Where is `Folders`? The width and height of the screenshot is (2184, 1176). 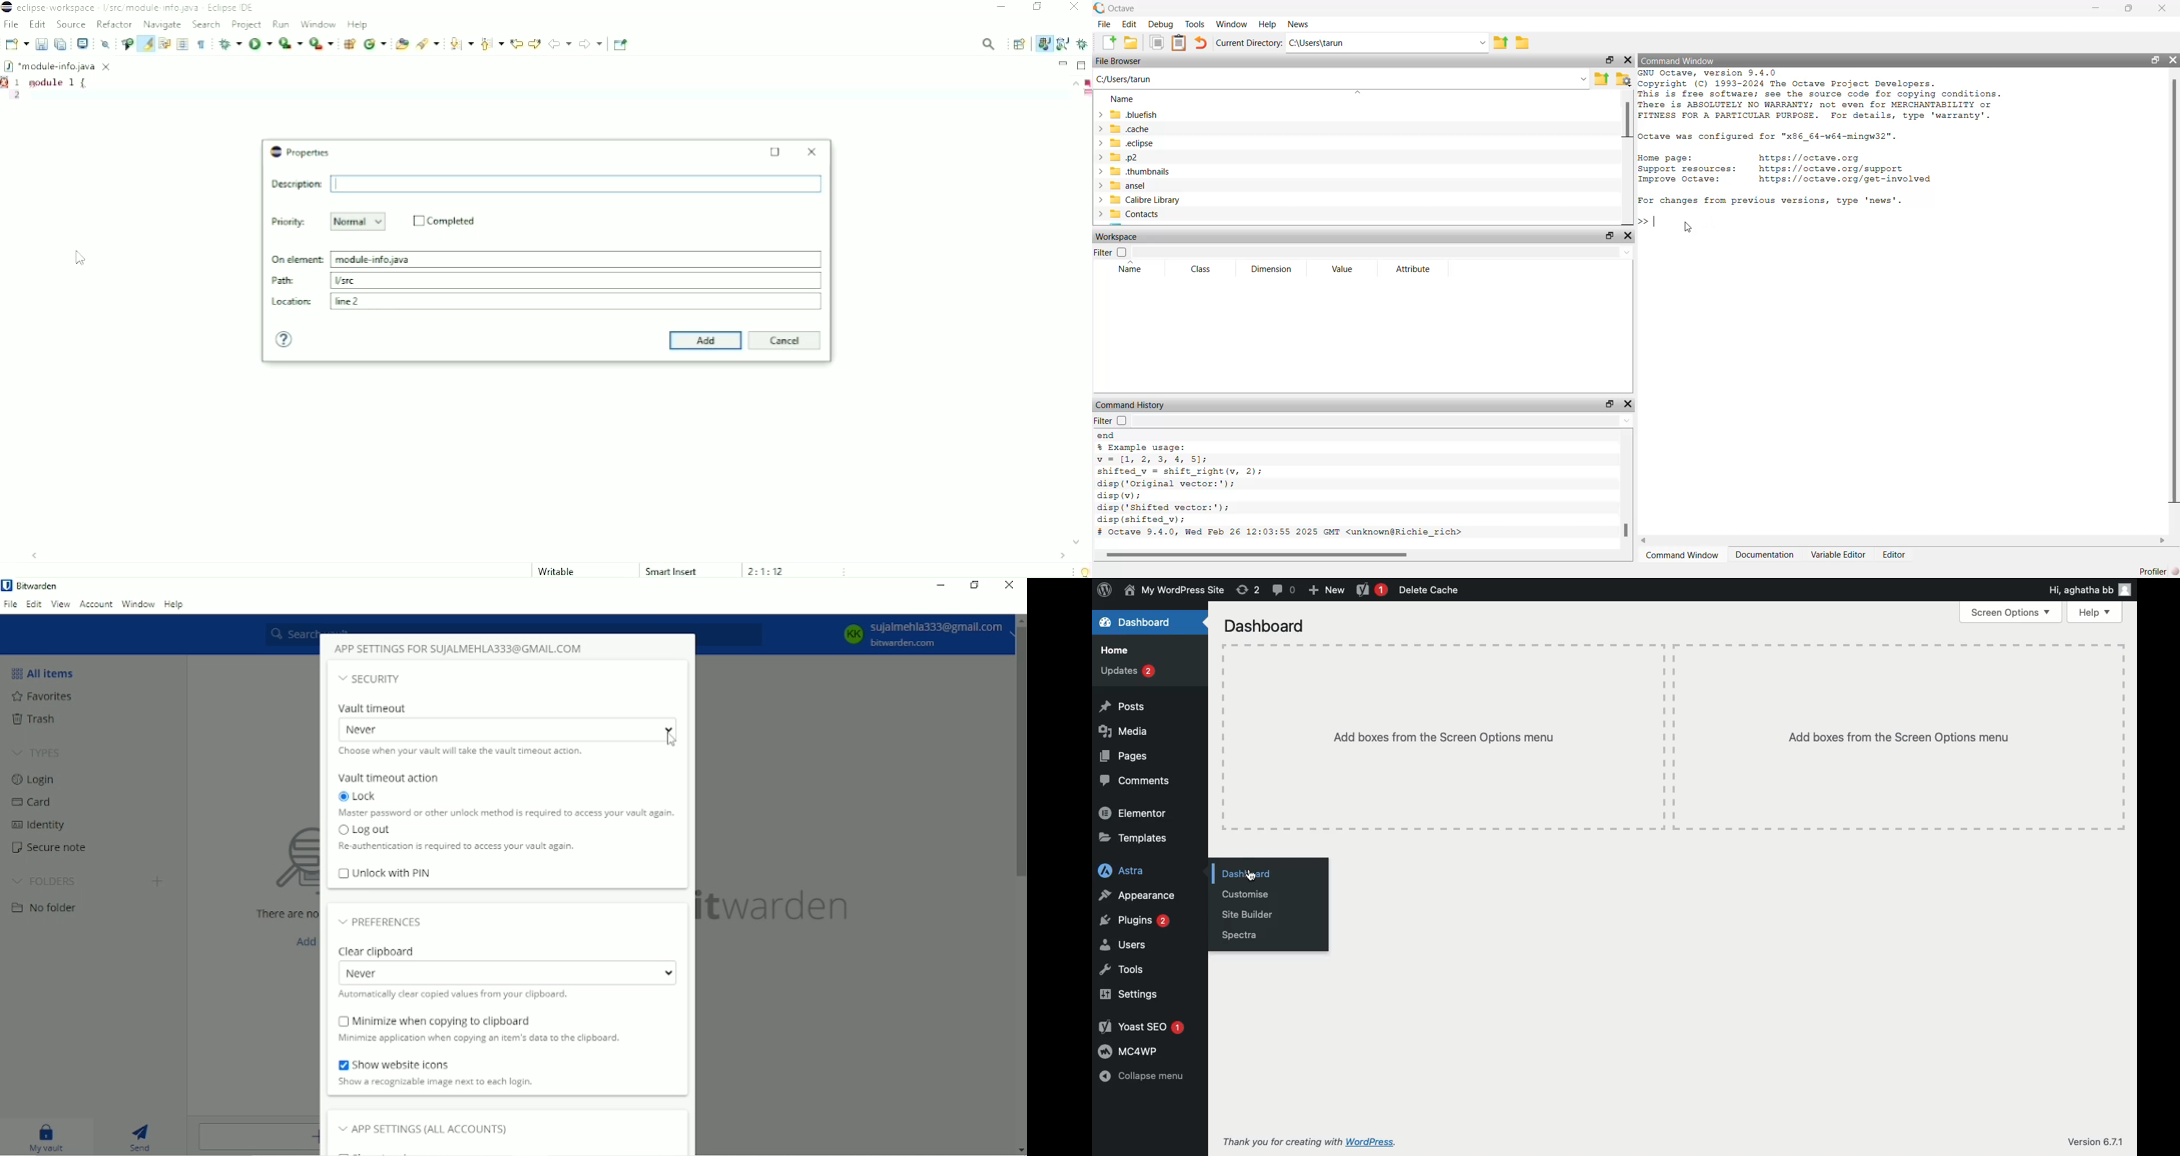
Folders is located at coordinates (44, 881).